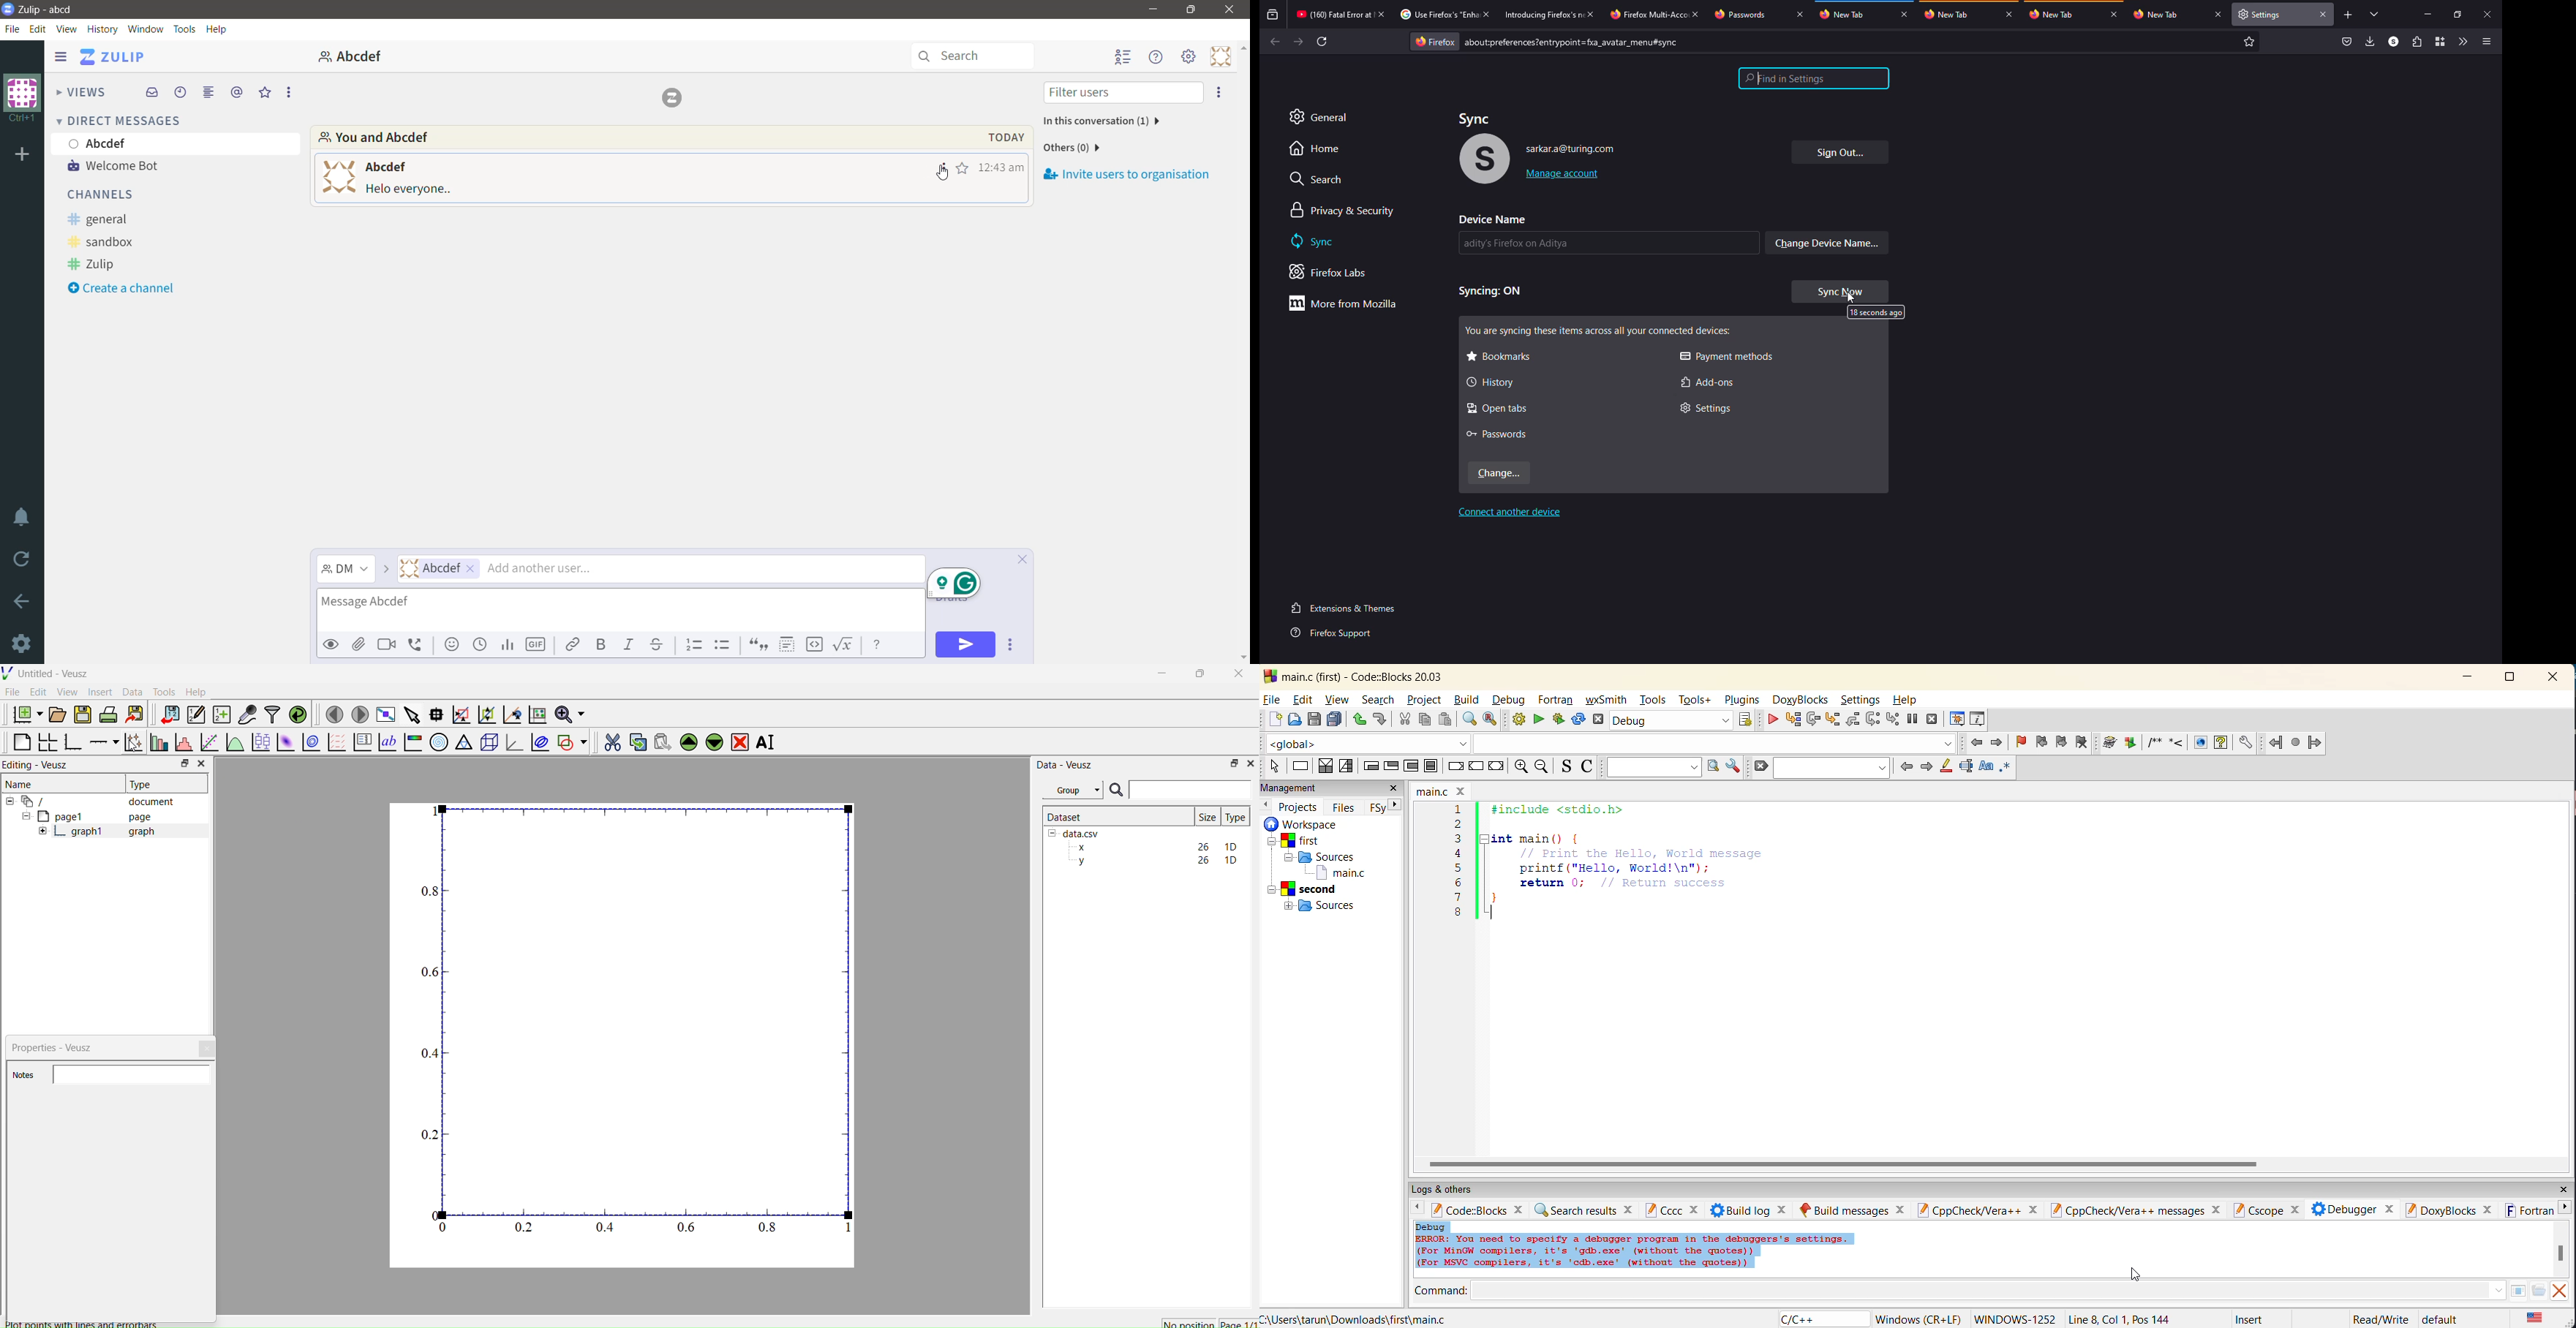  I want to click on help, so click(1906, 700).